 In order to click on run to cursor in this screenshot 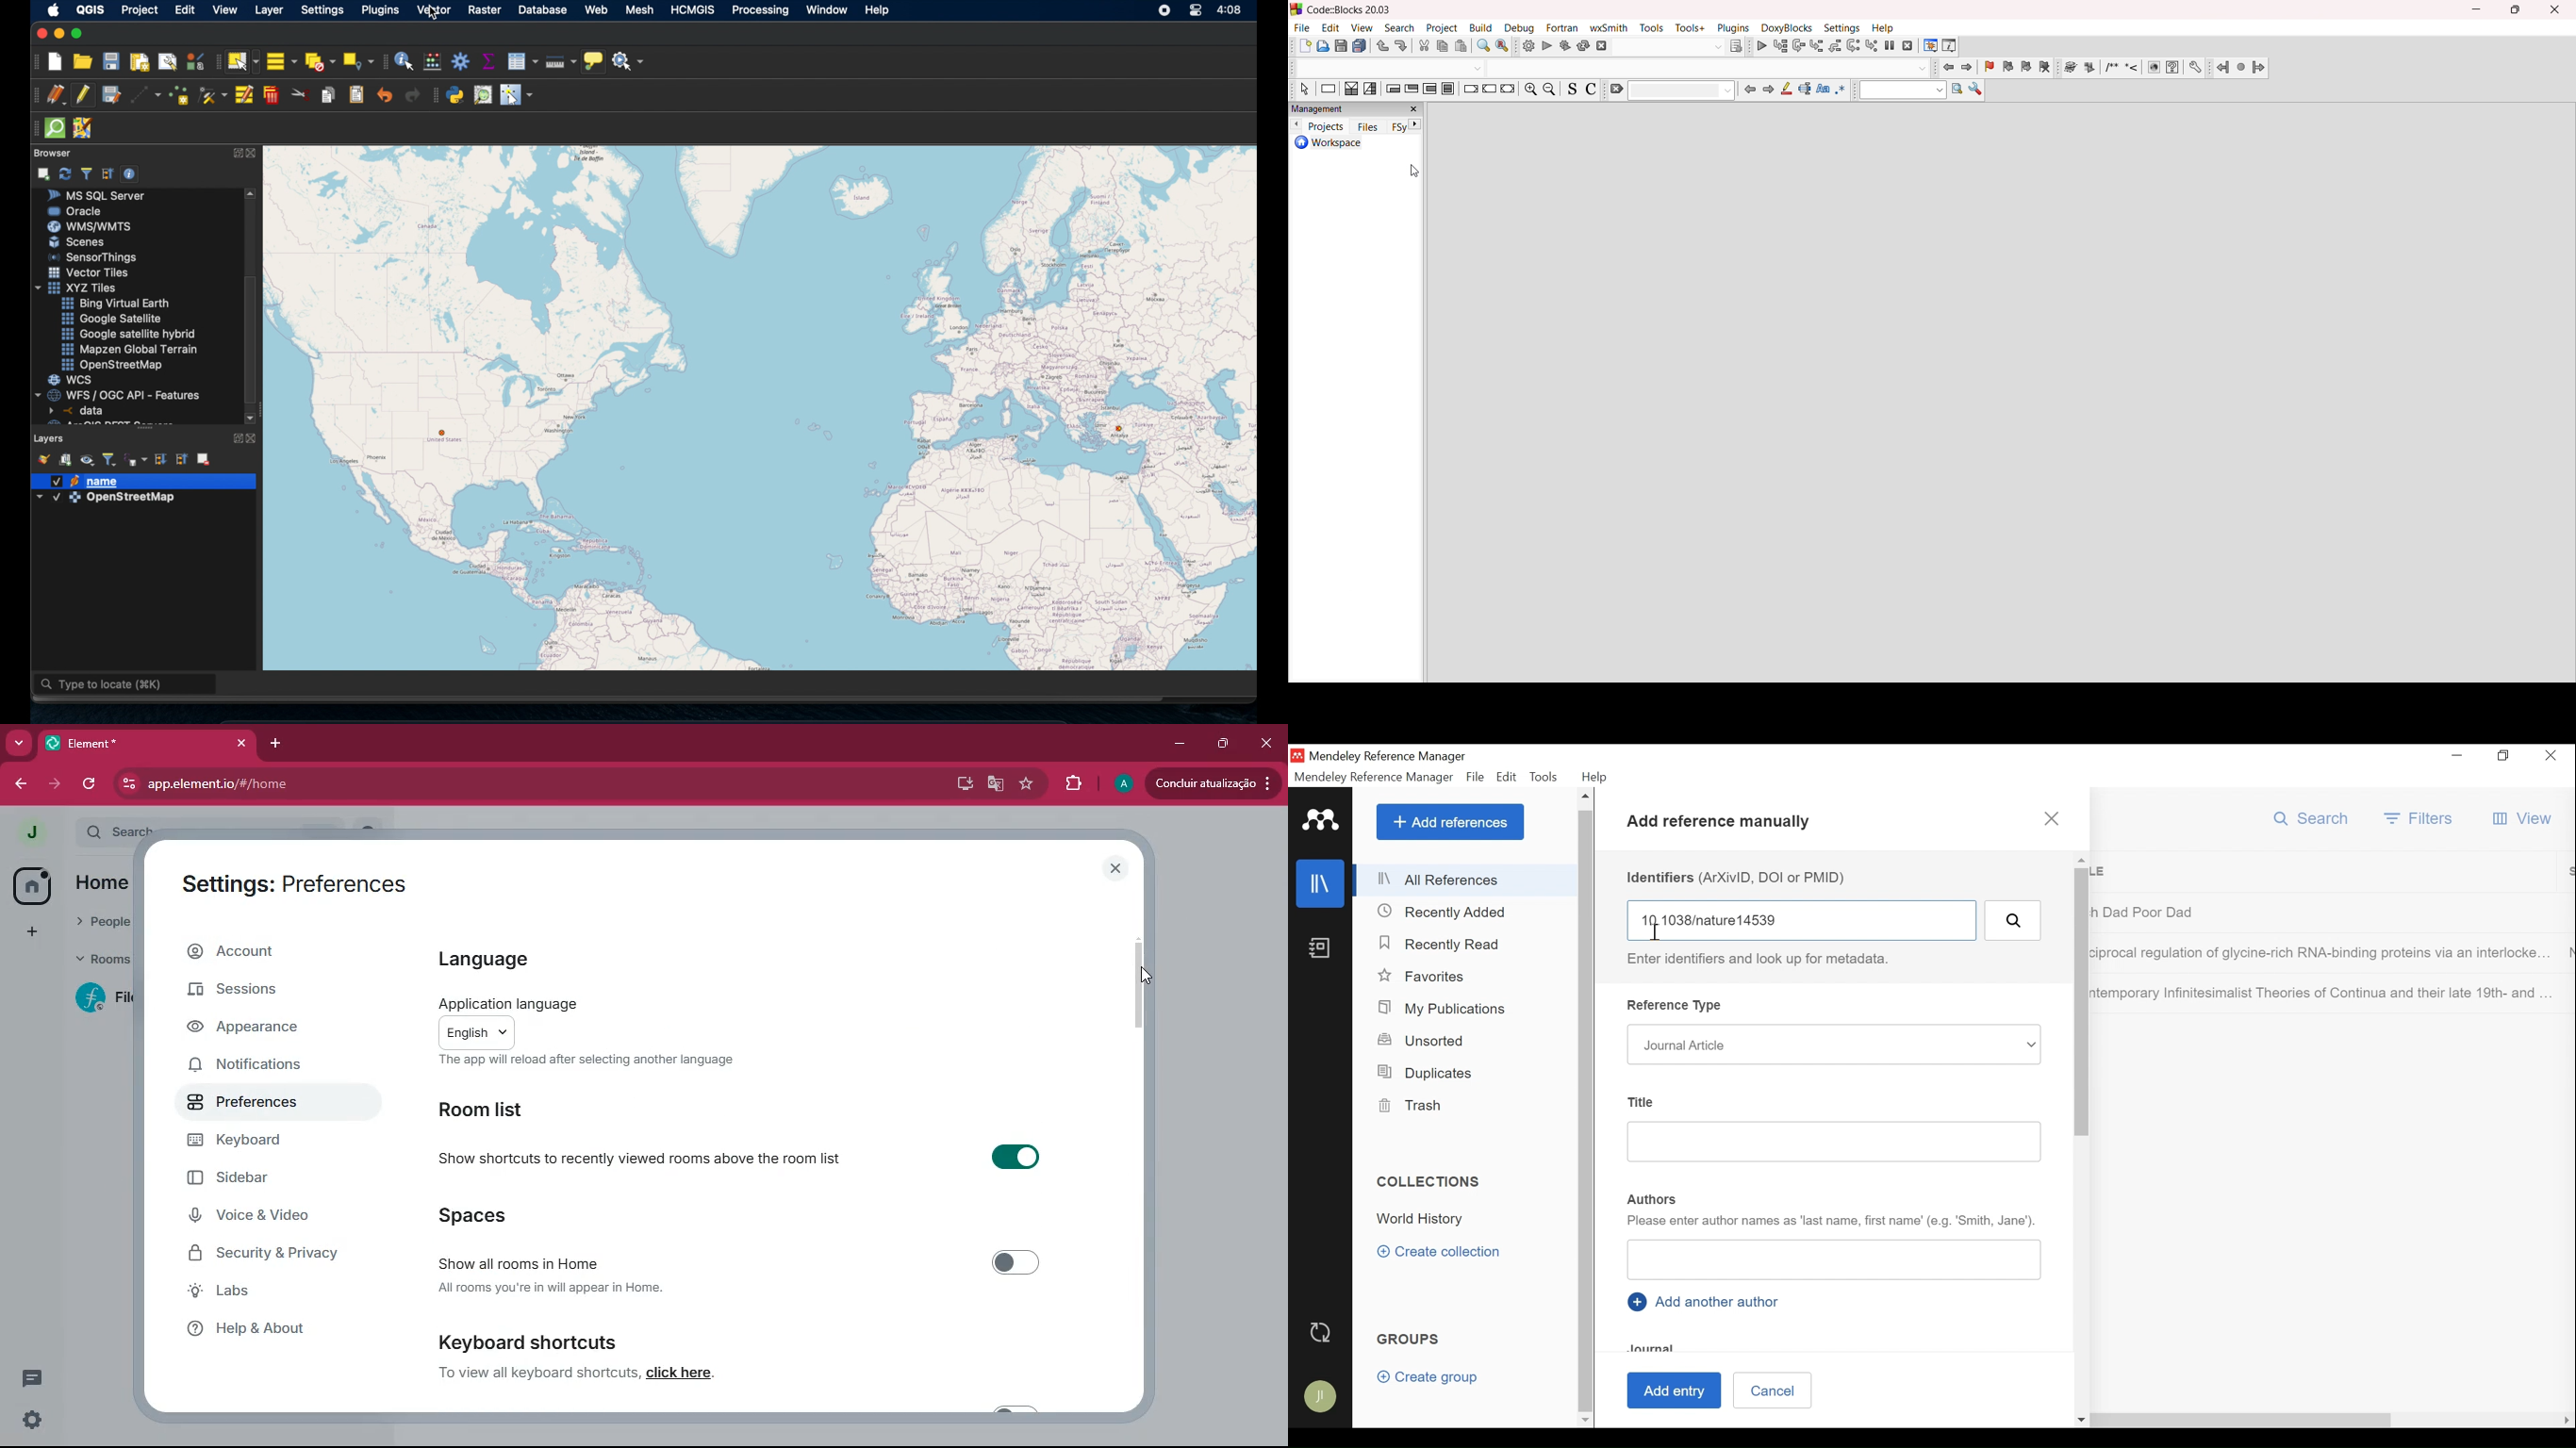, I will do `click(1780, 46)`.